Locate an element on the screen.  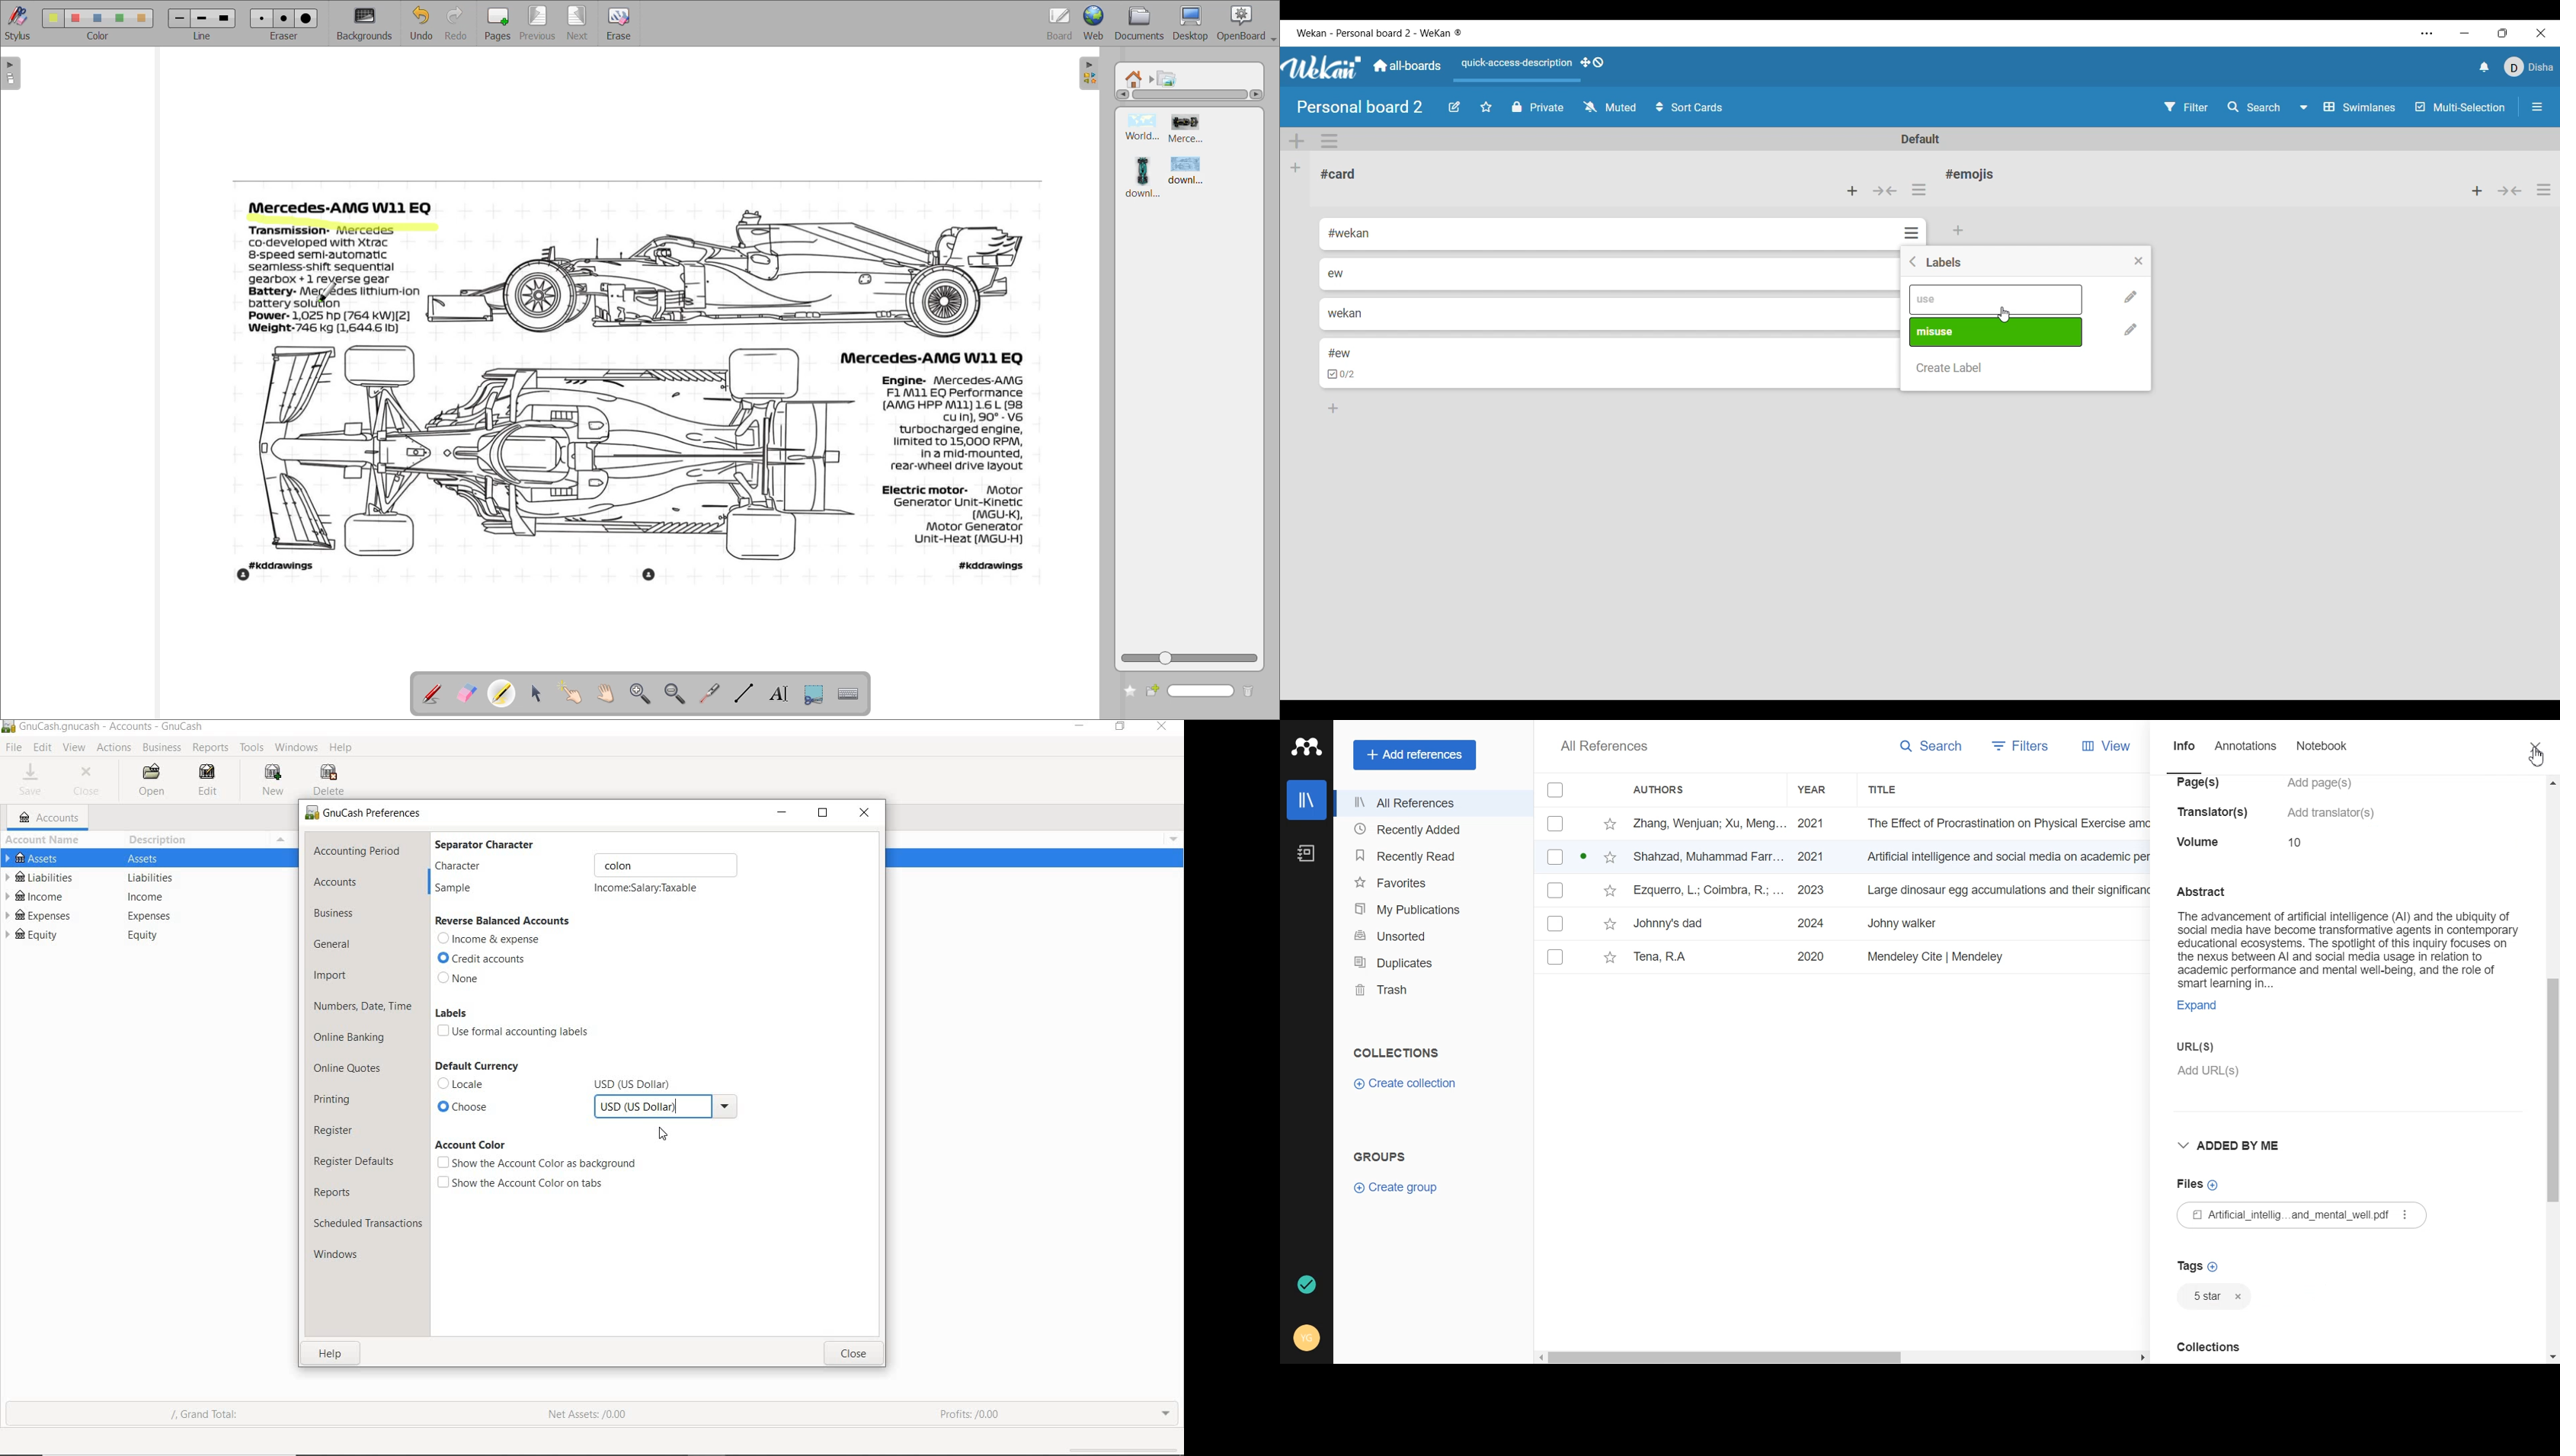
WINDOWS is located at coordinates (294, 747).